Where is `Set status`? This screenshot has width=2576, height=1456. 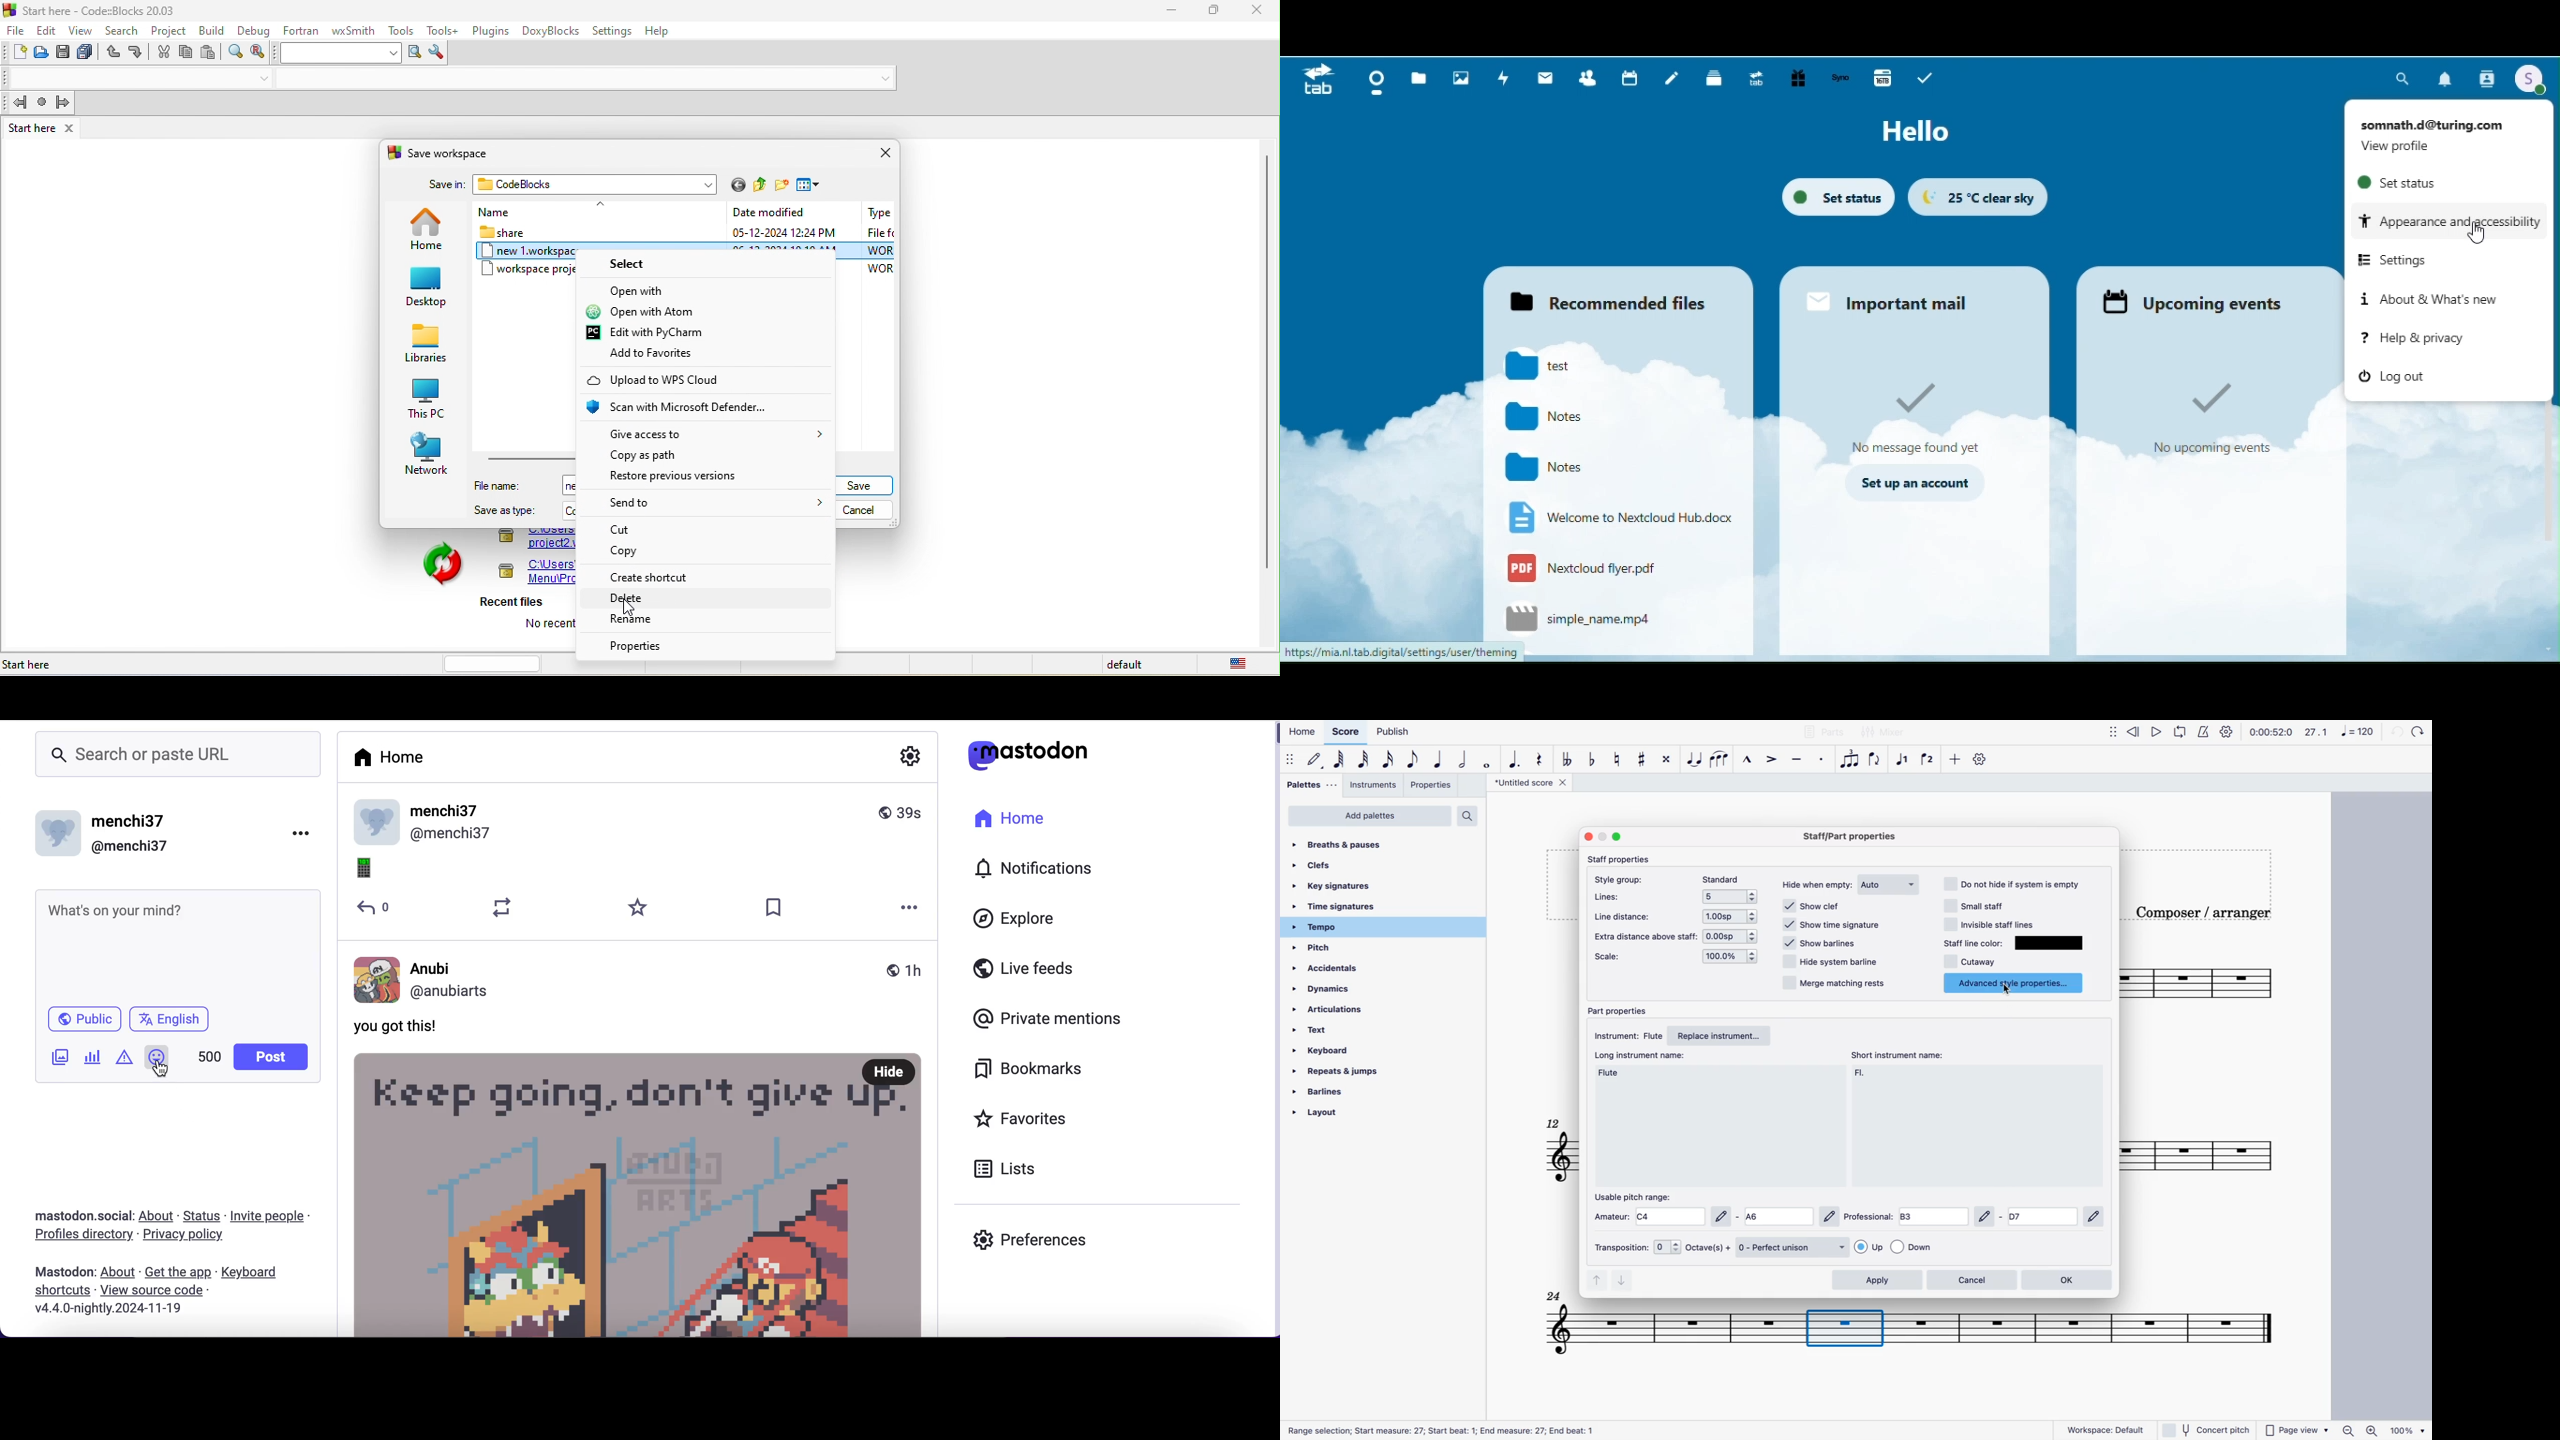
Set status is located at coordinates (1838, 197).